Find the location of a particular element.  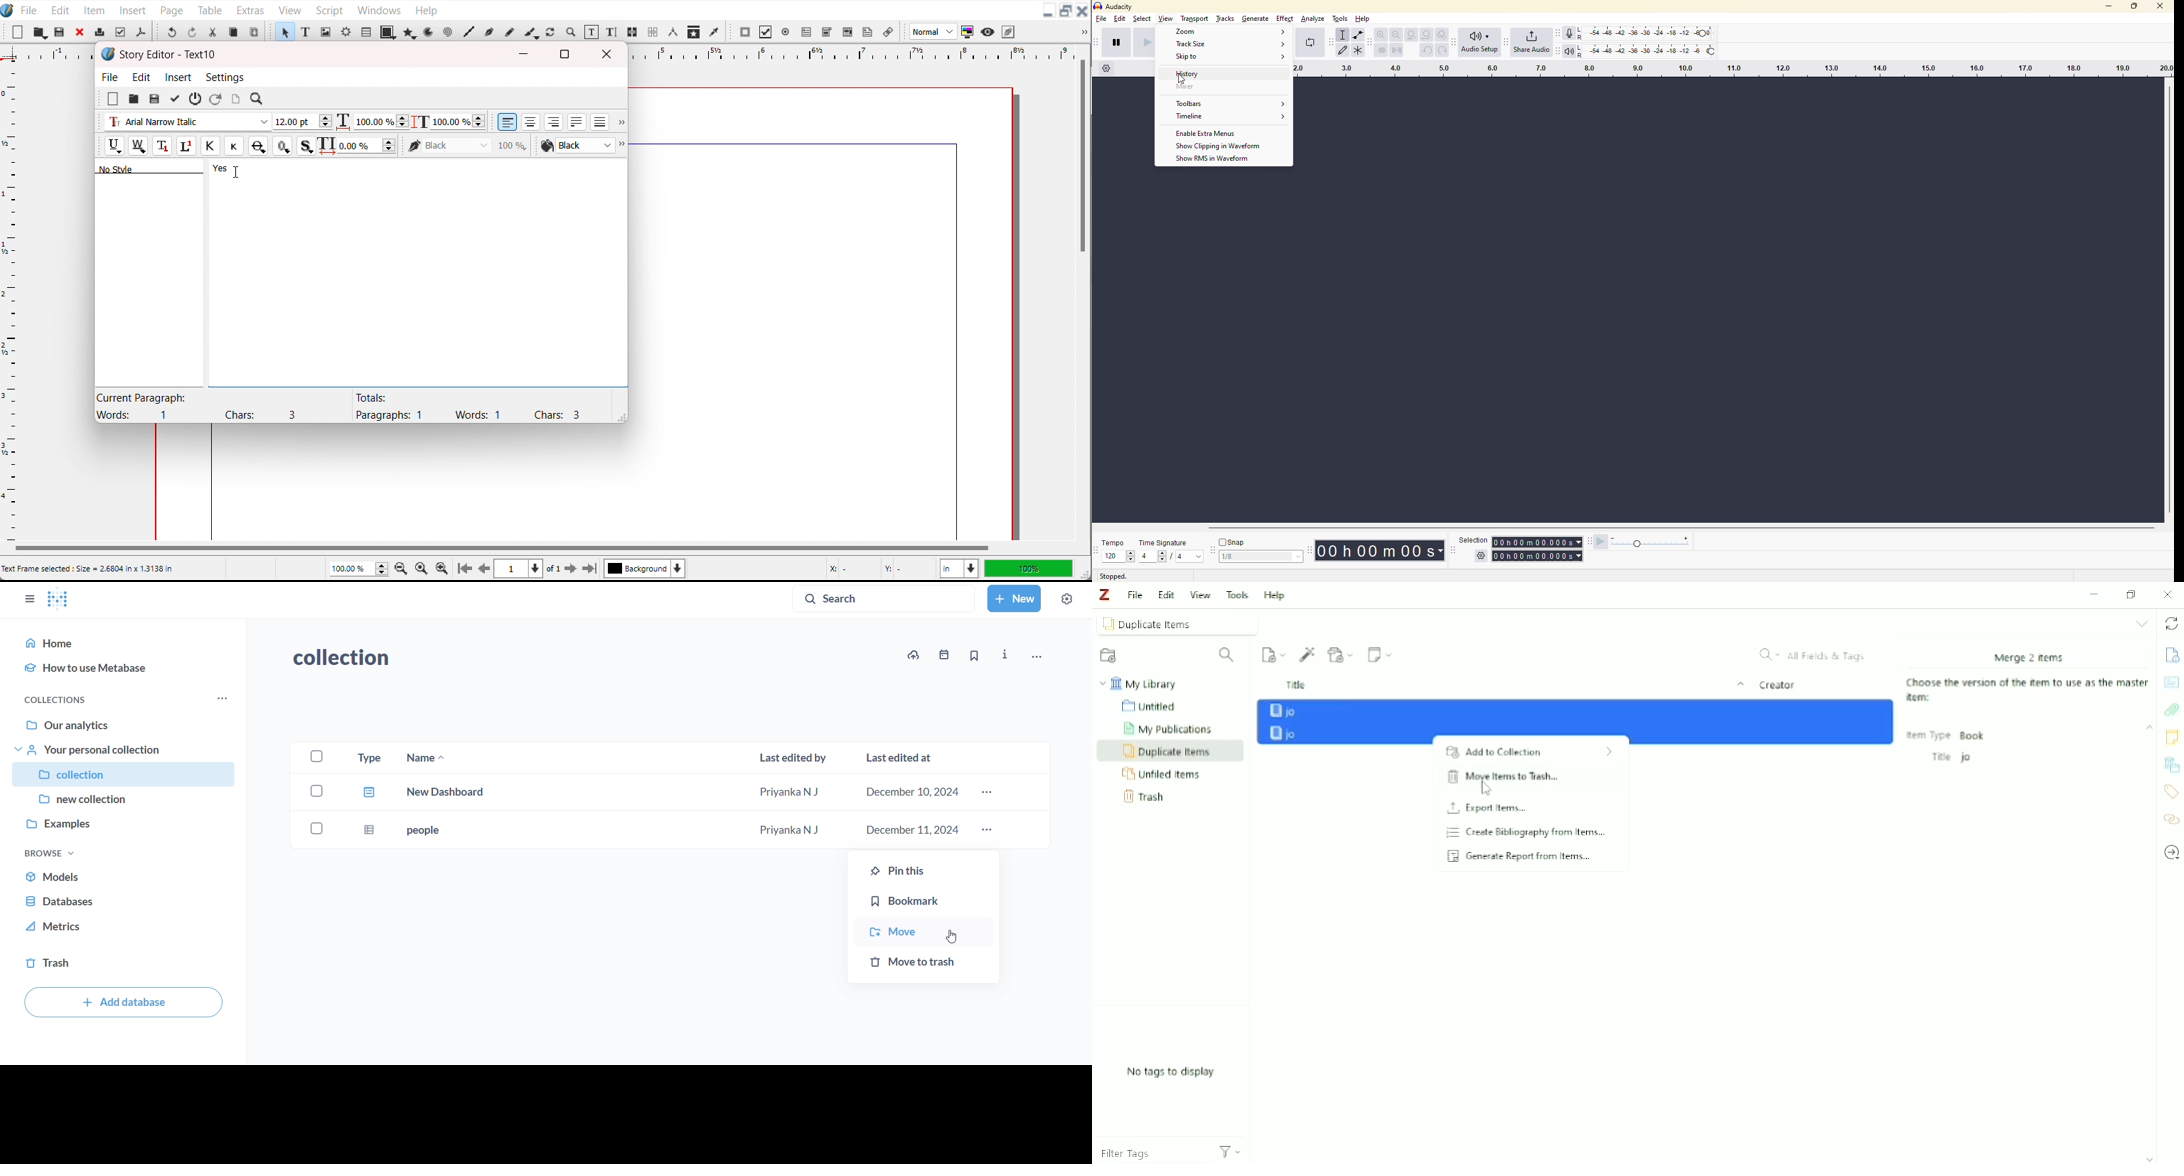

Update is located at coordinates (174, 99).